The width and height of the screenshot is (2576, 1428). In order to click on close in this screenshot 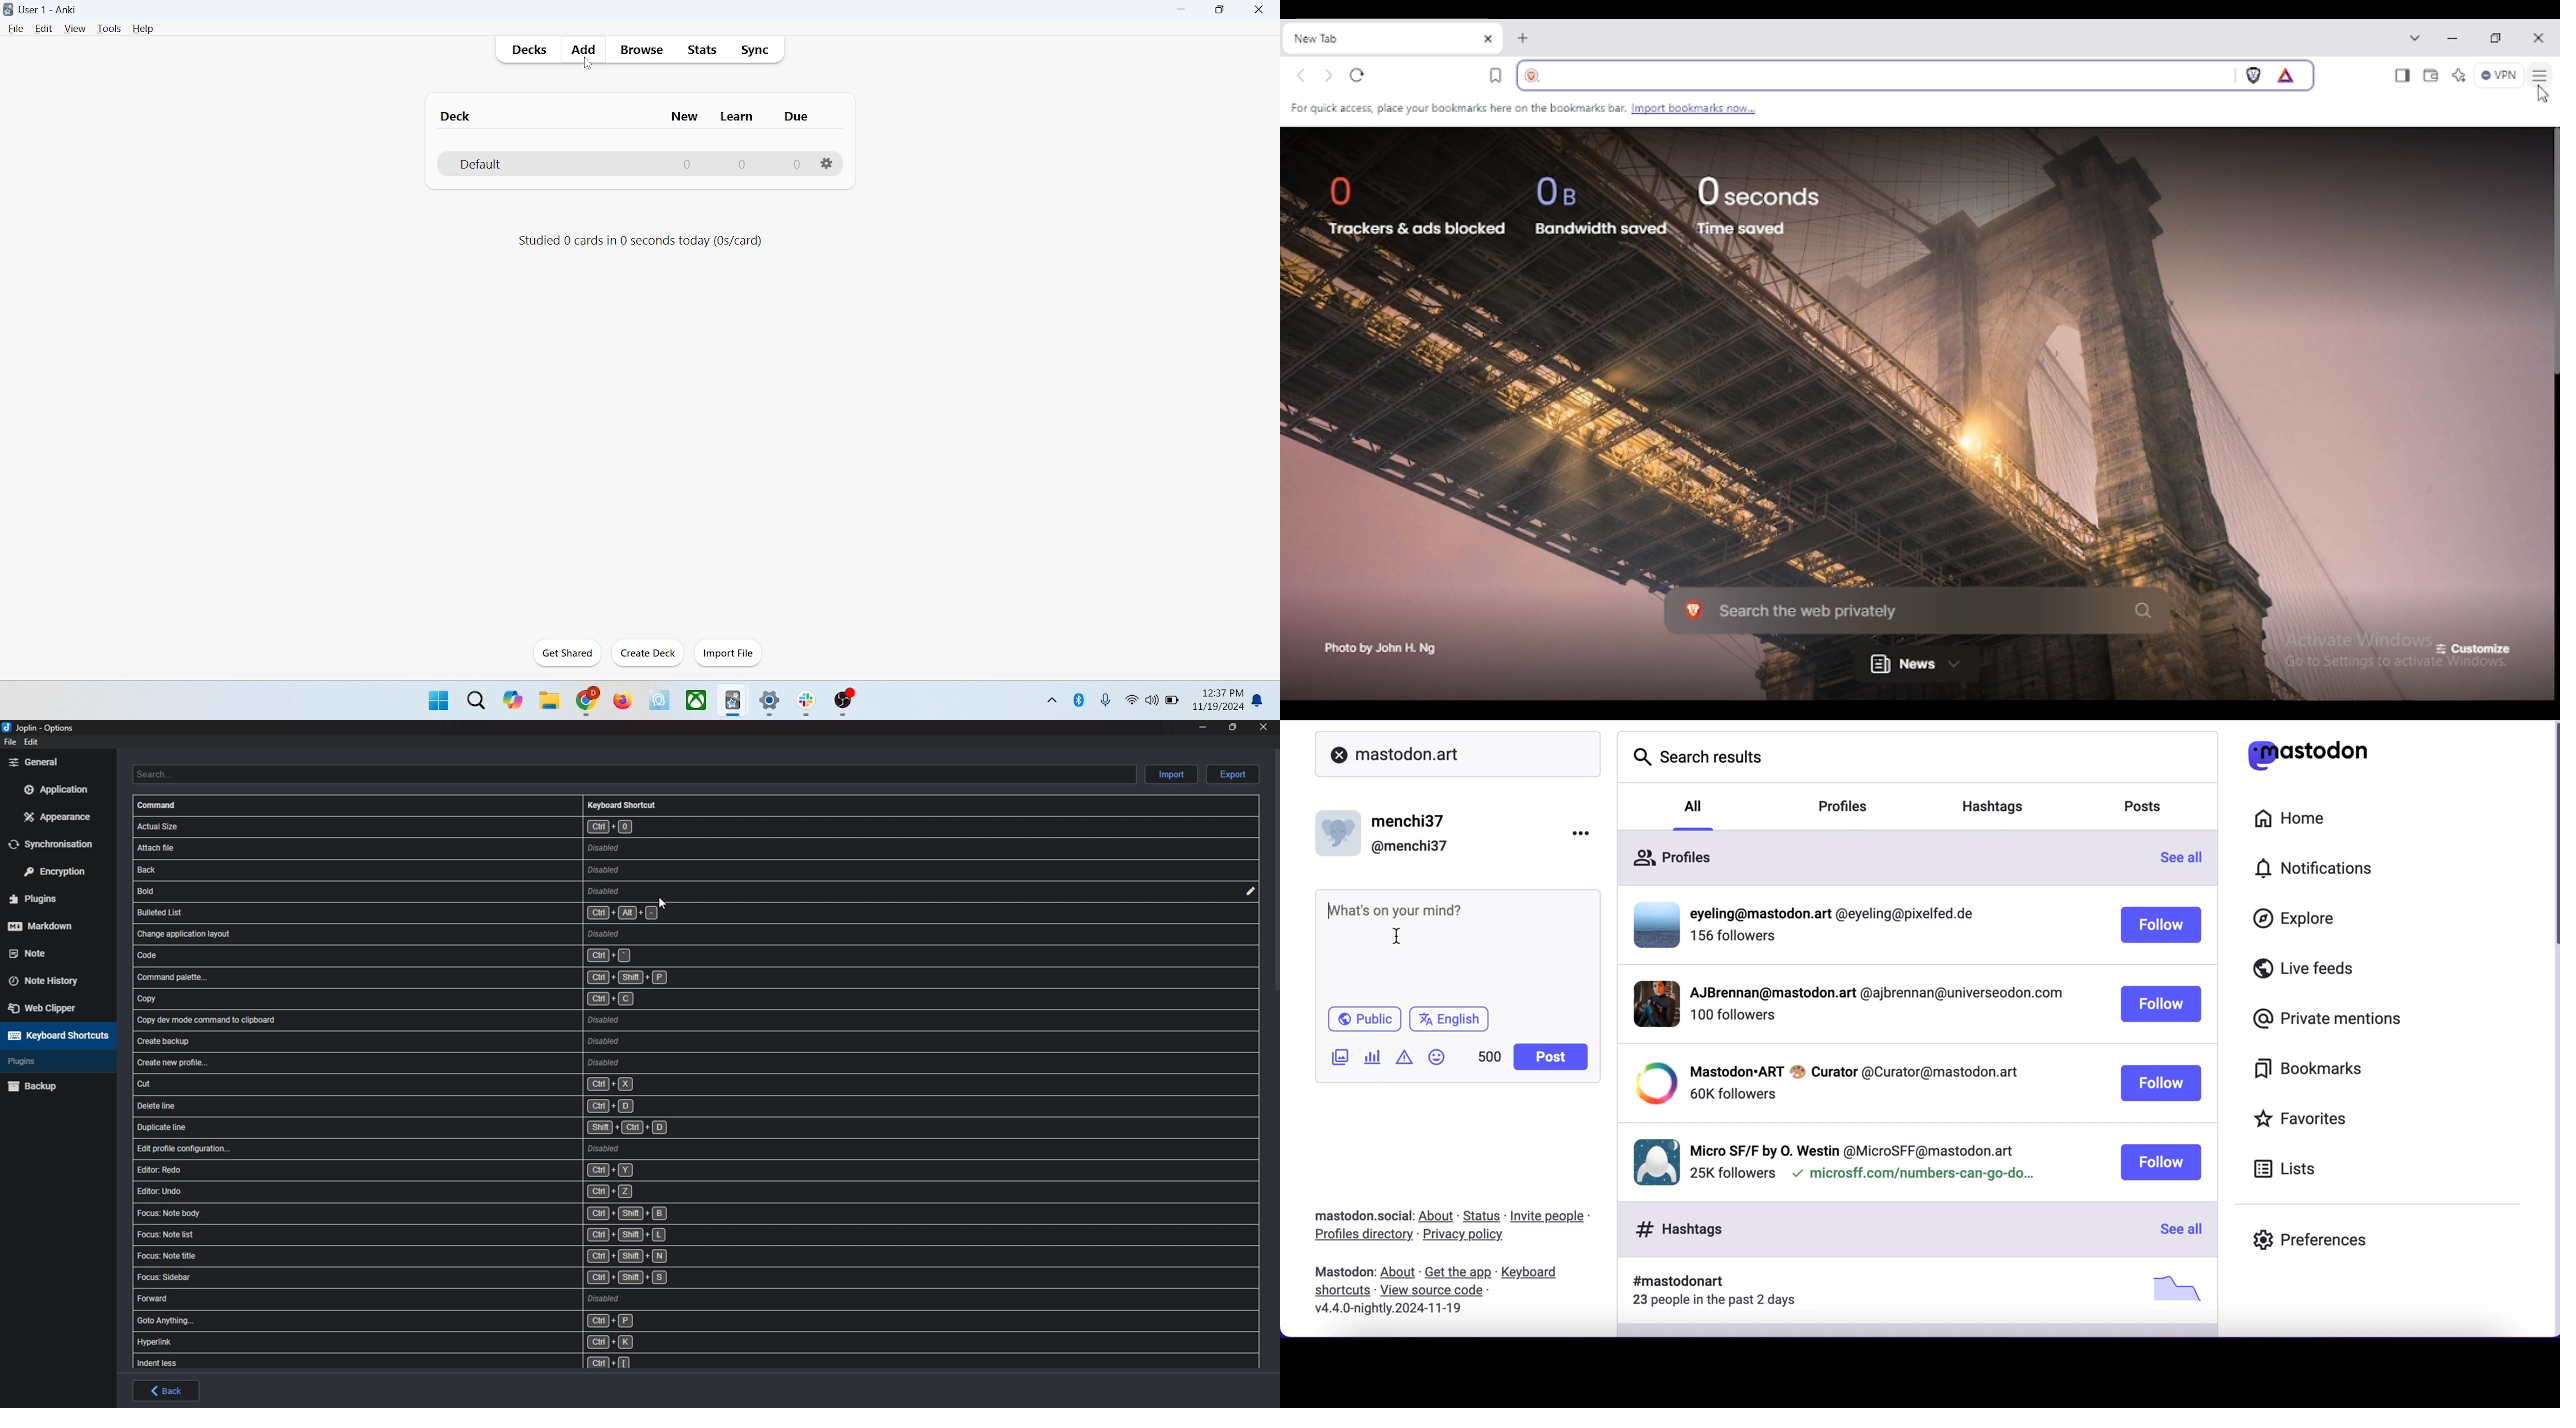, I will do `click(1263, 12)`.